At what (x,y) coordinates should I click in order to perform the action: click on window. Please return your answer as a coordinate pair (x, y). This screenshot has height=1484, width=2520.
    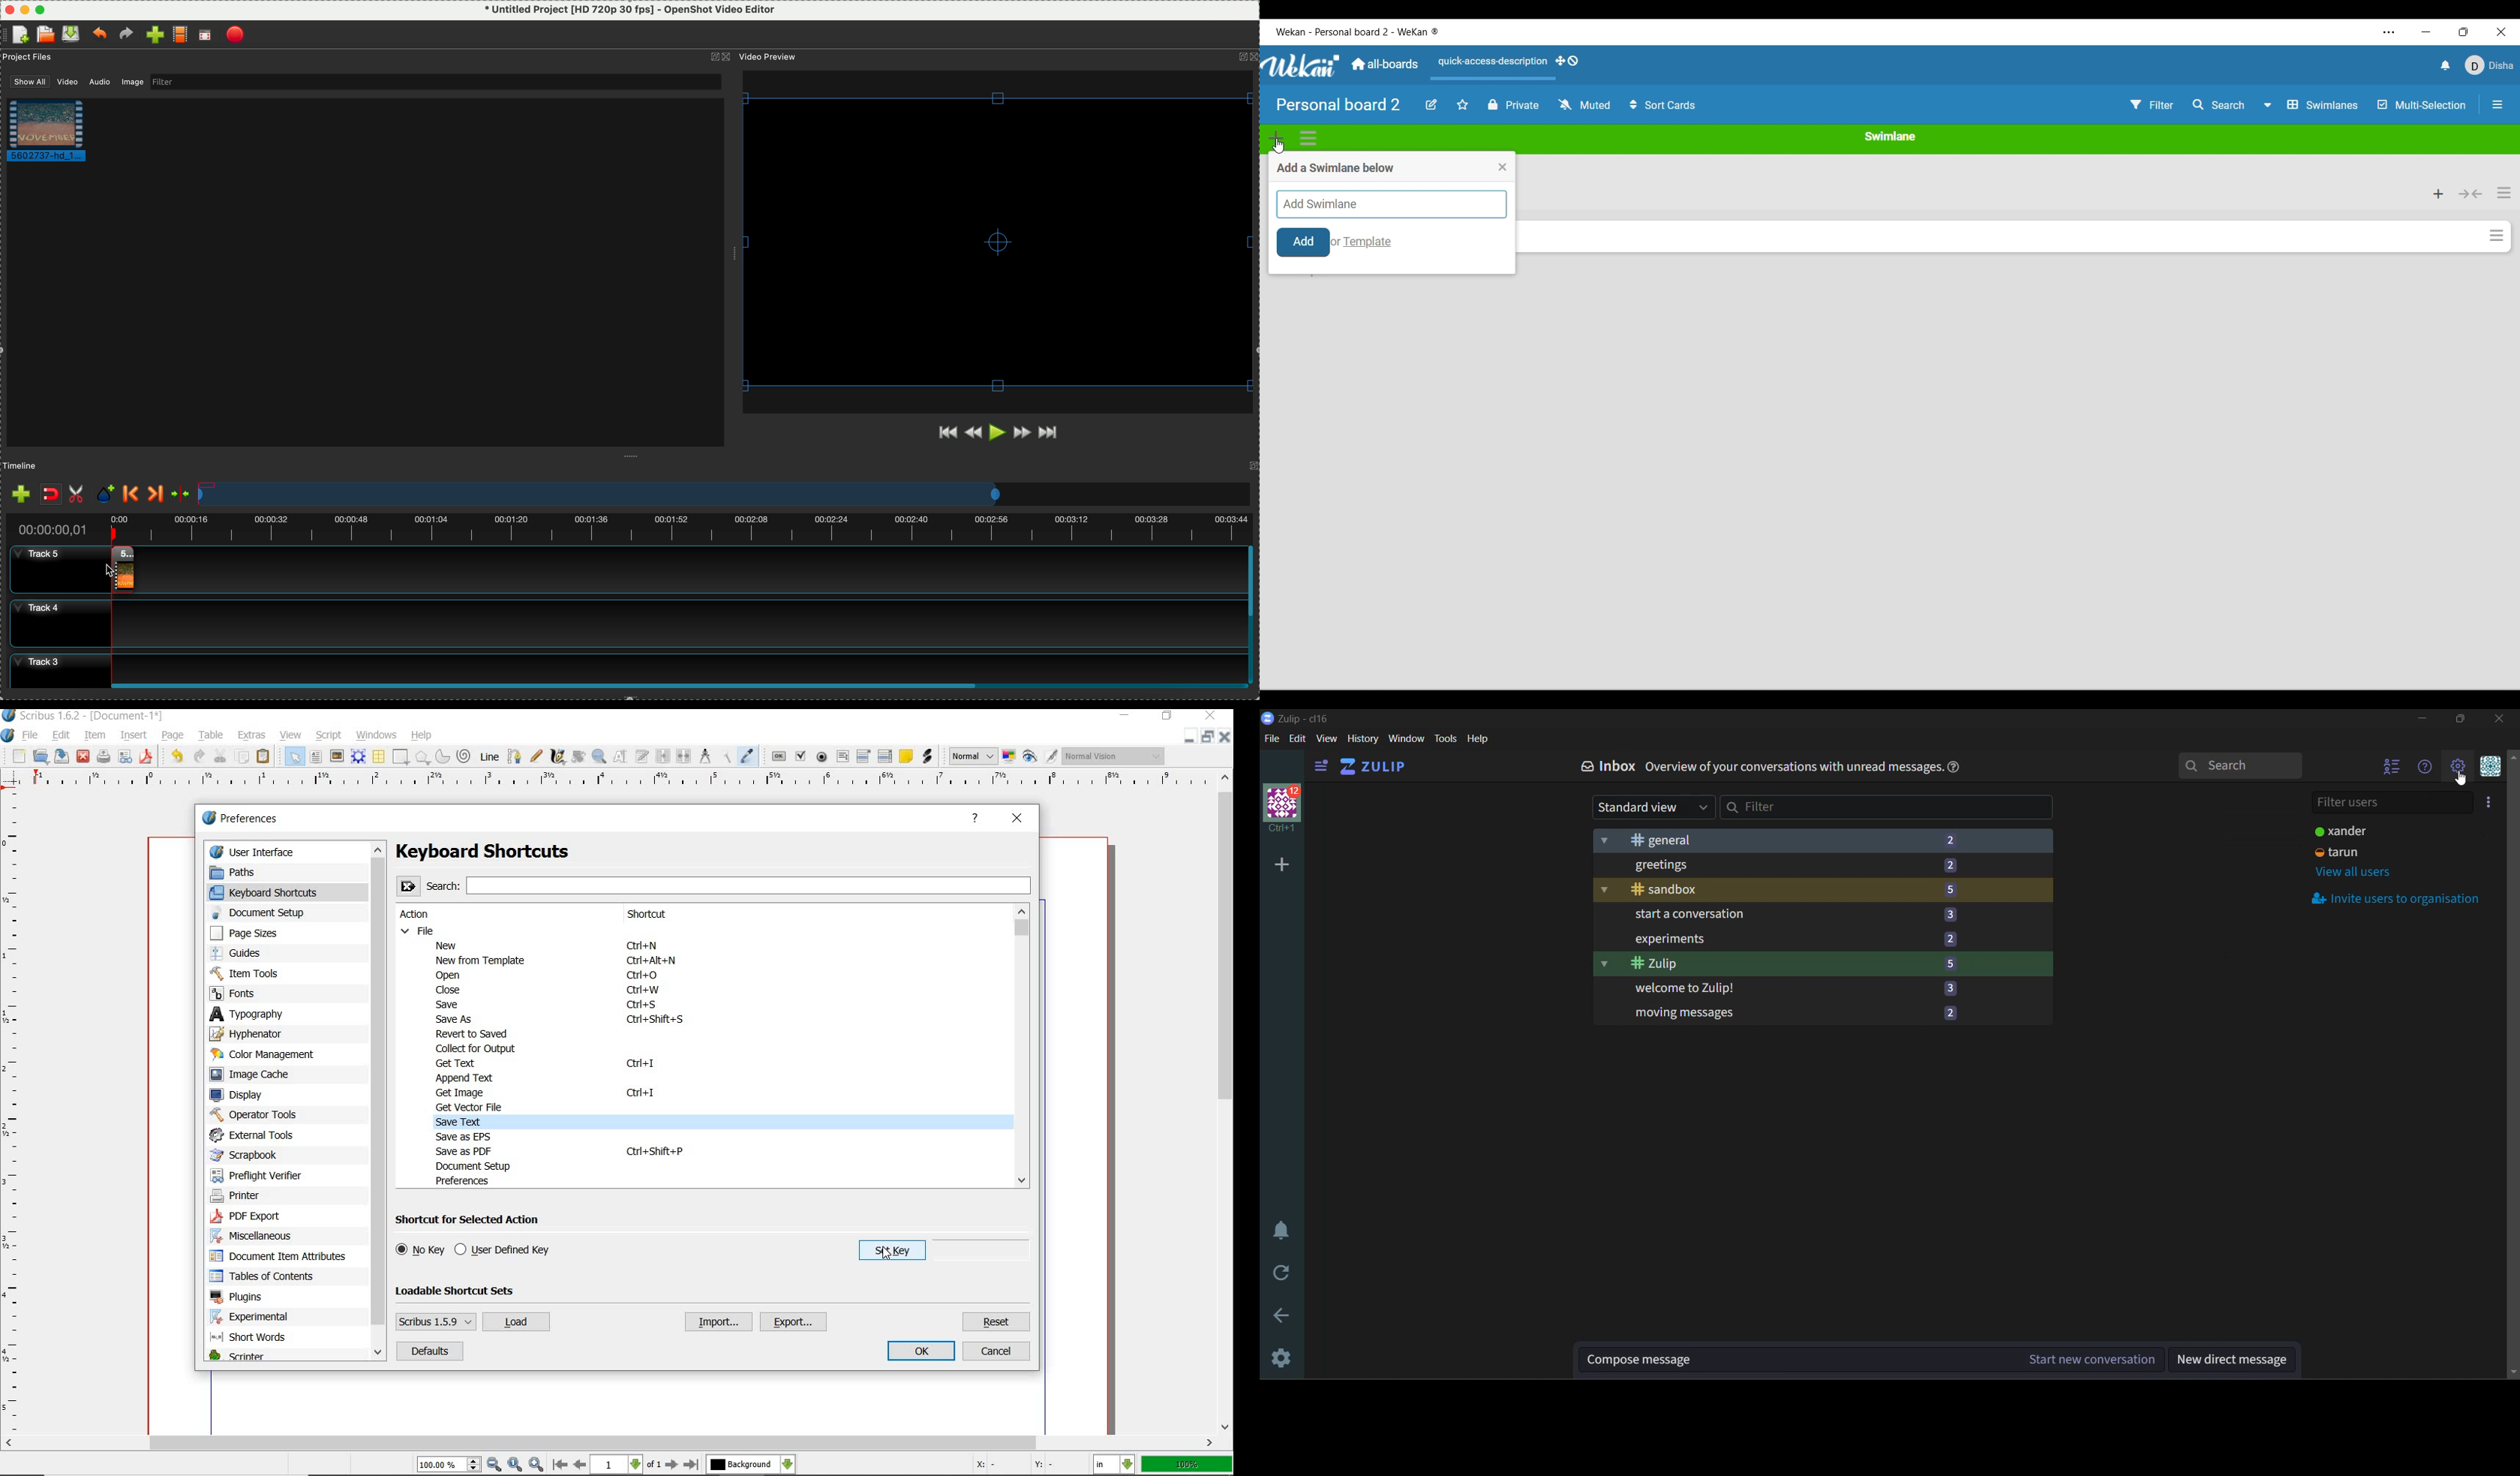
    Looking at the image, I should click on (1408, 741).